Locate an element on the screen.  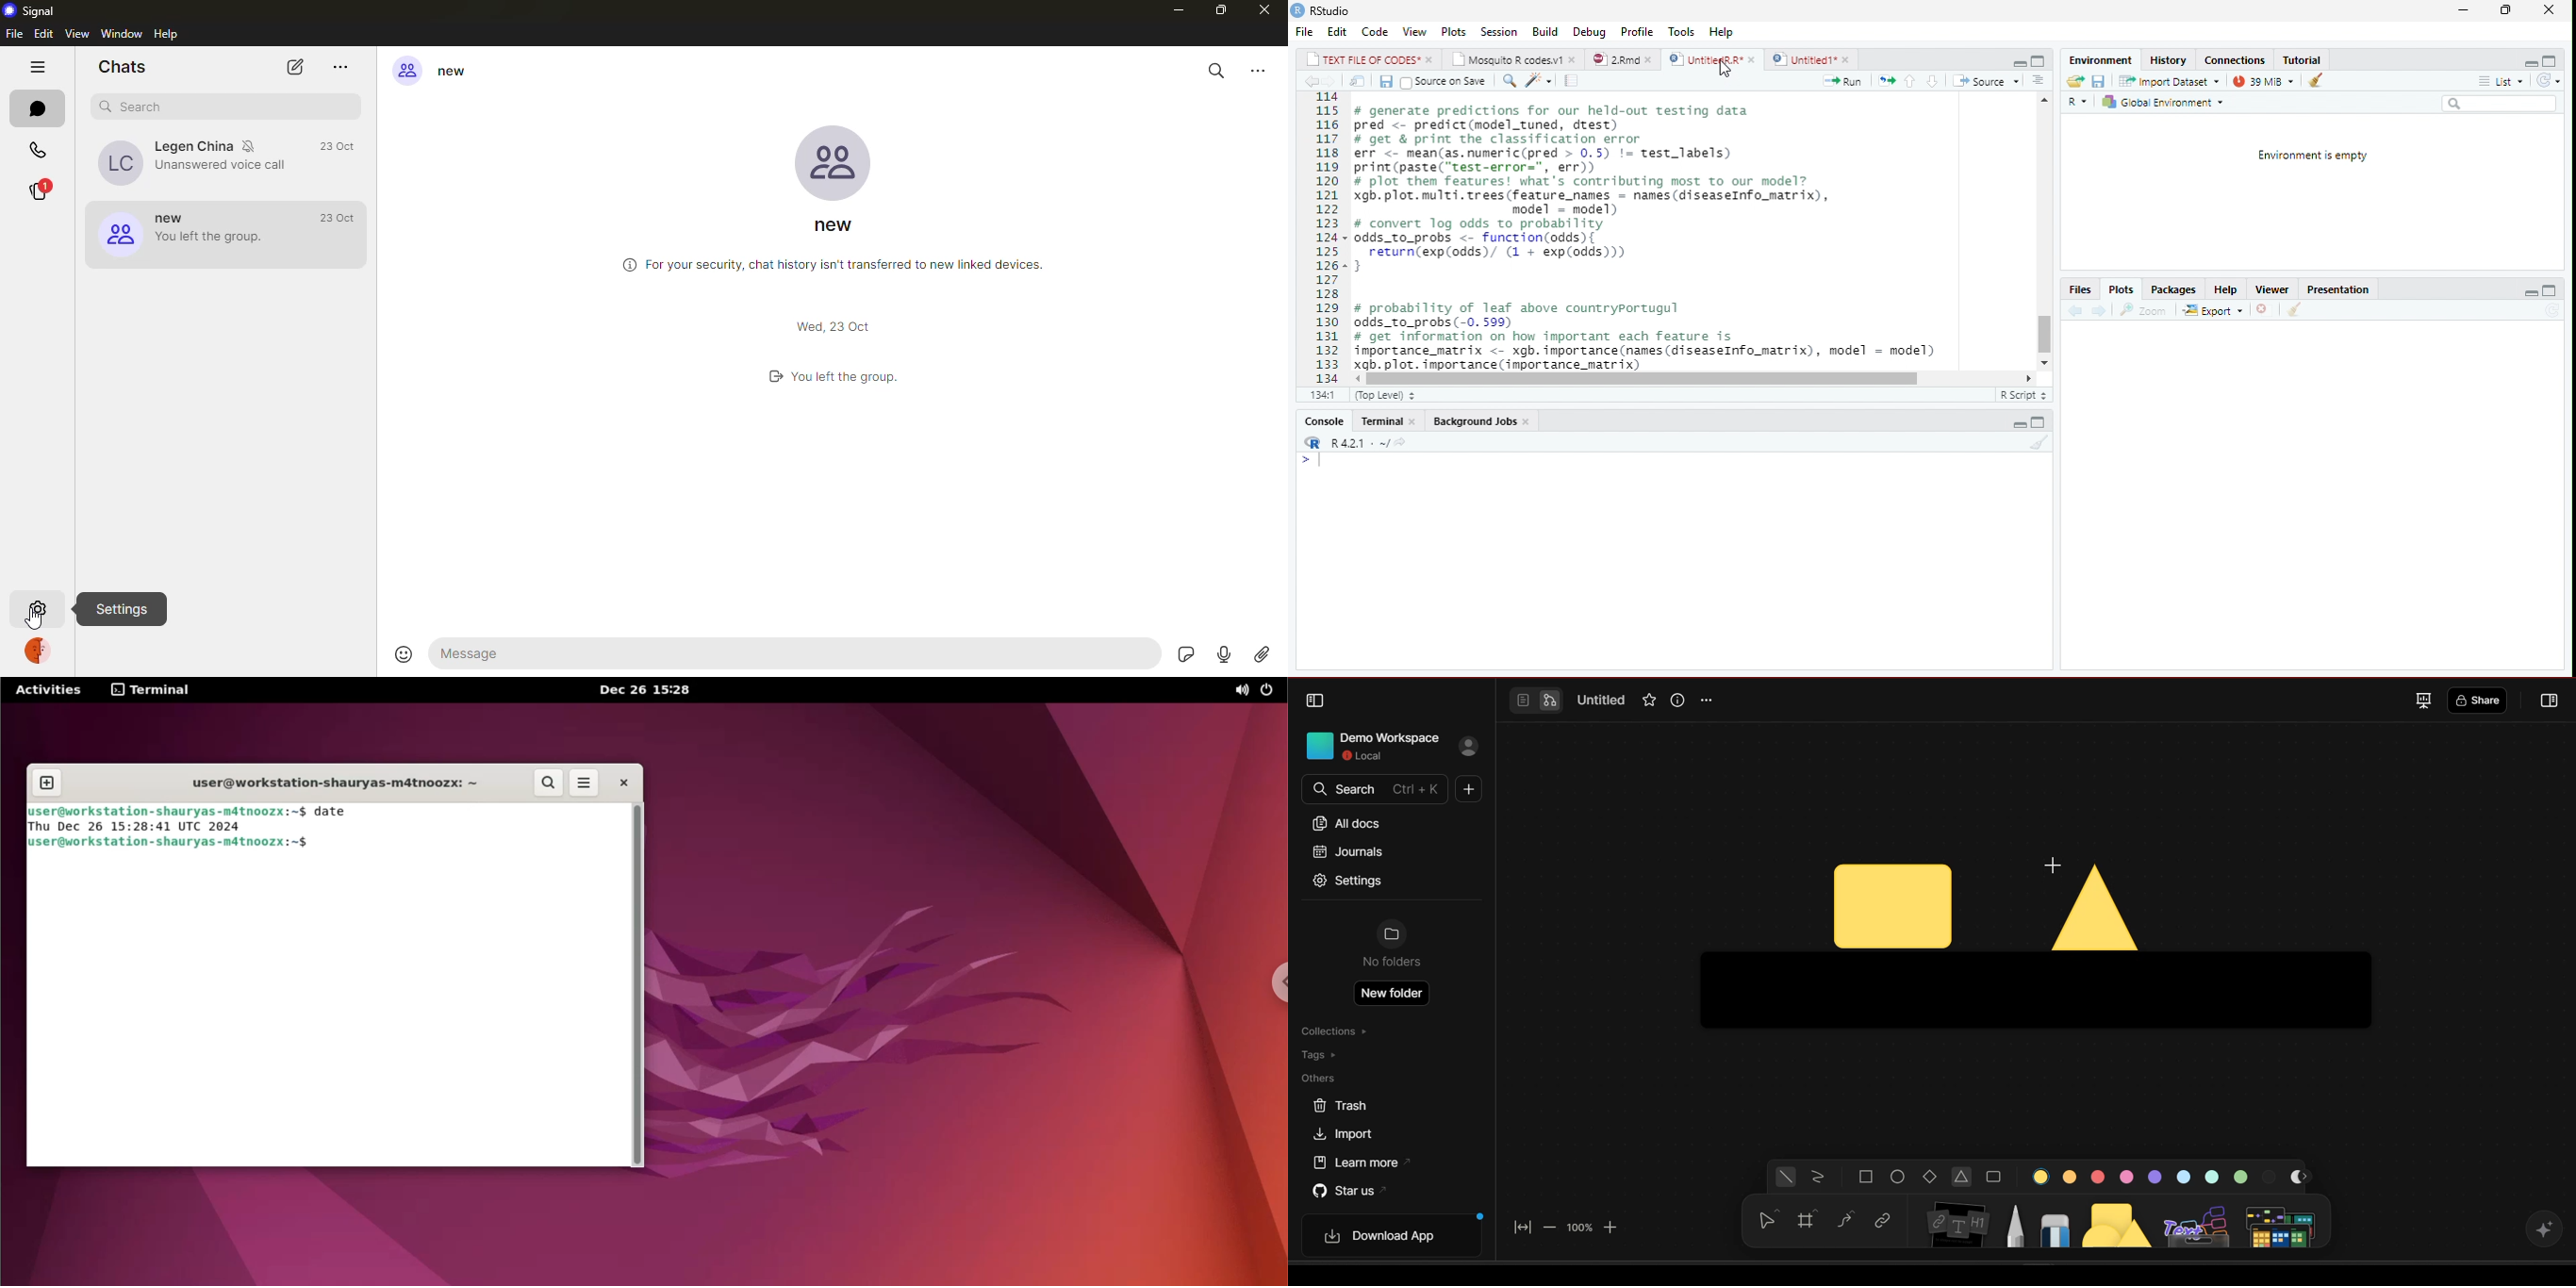
color 5 is located at coordinates (2155, 1177).